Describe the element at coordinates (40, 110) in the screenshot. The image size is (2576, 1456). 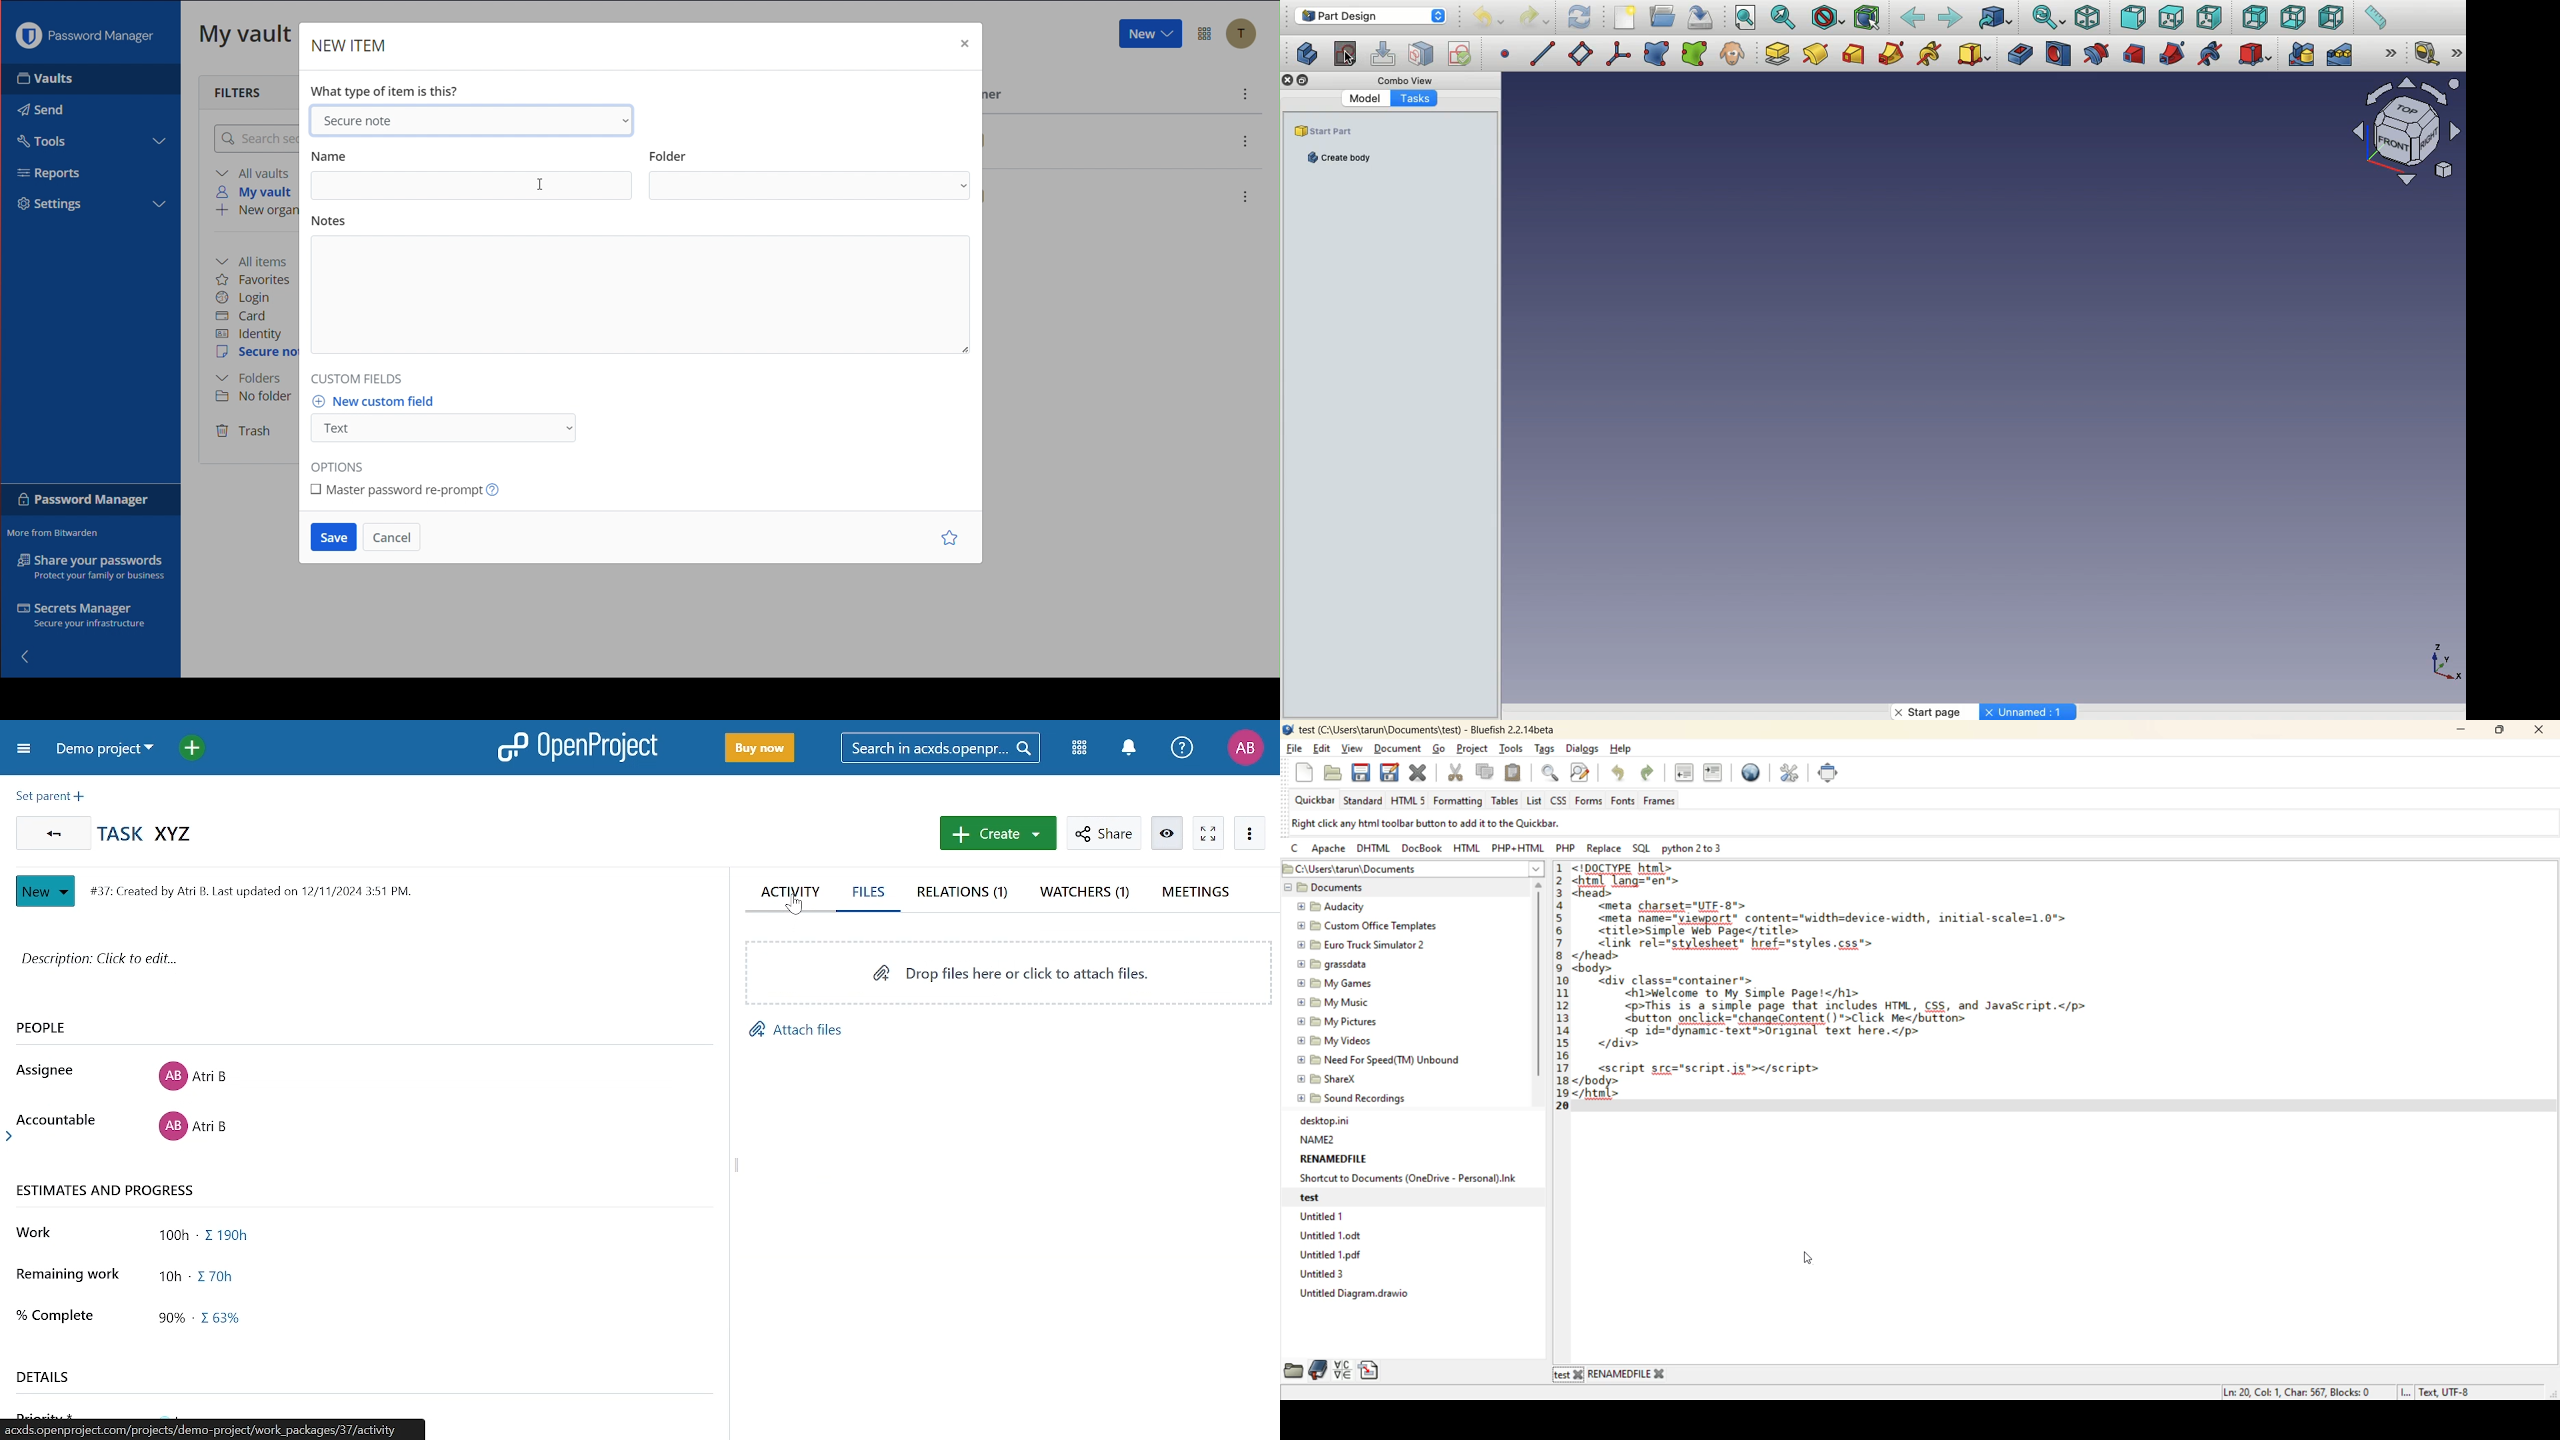
I see `Send` at that location.